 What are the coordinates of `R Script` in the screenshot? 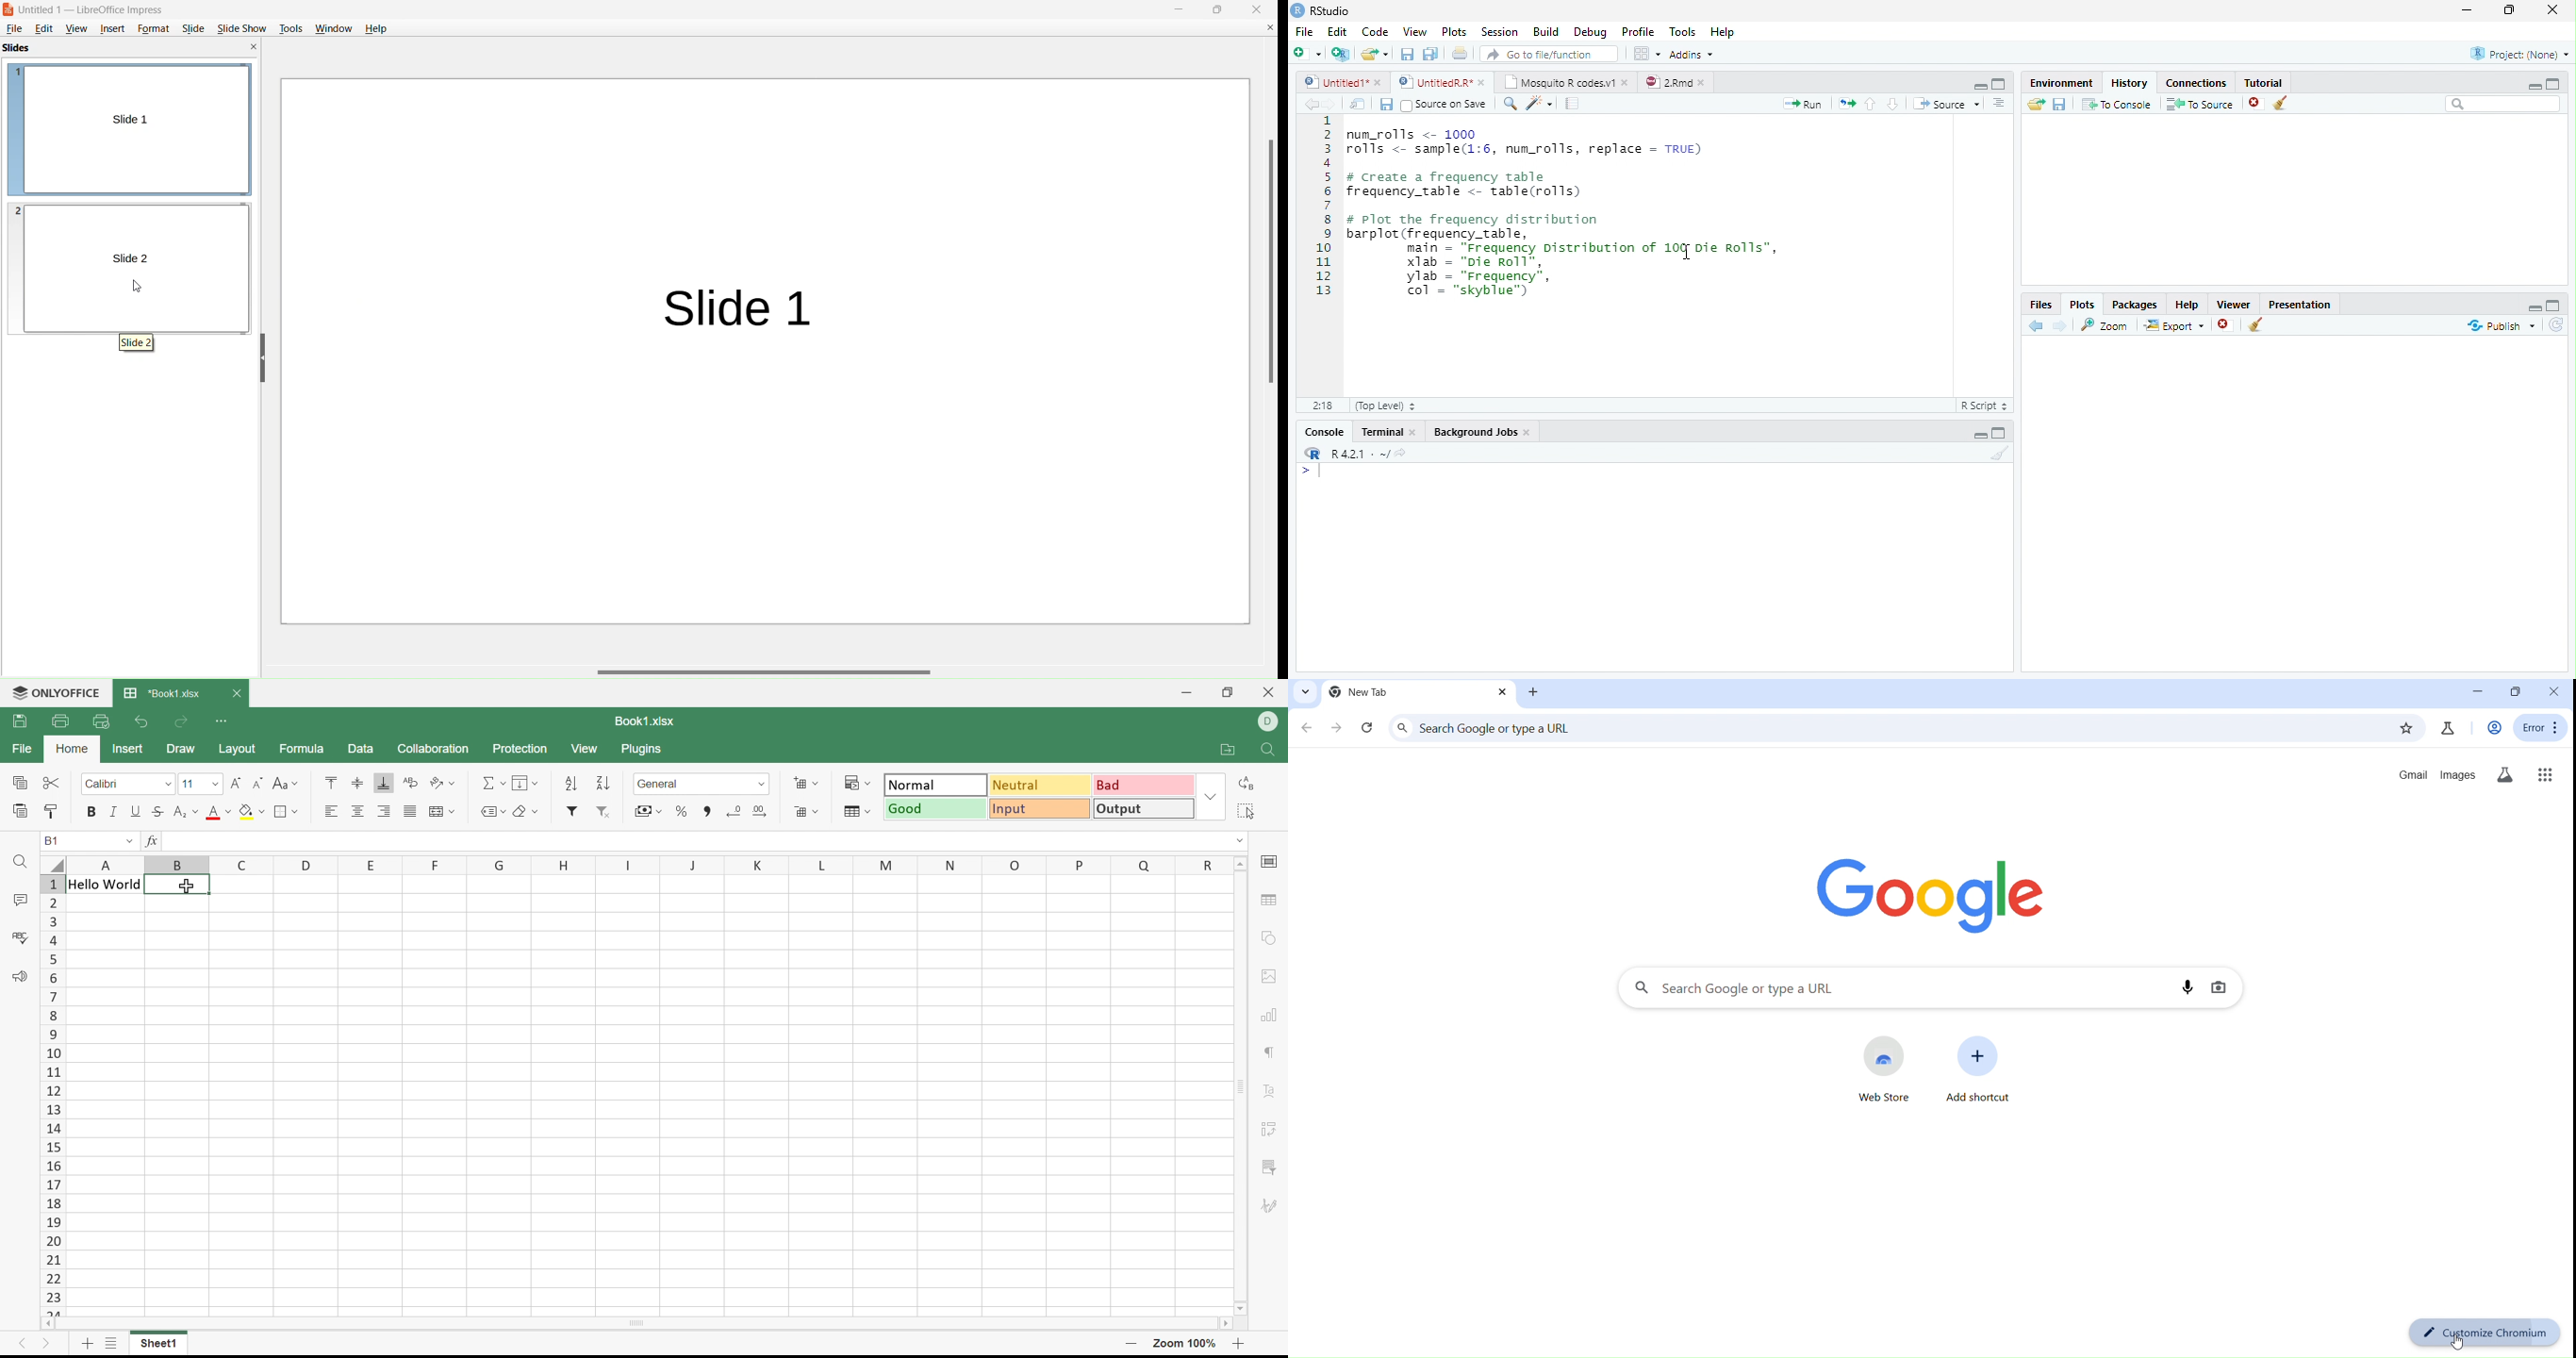 It's located at (1985, 406).